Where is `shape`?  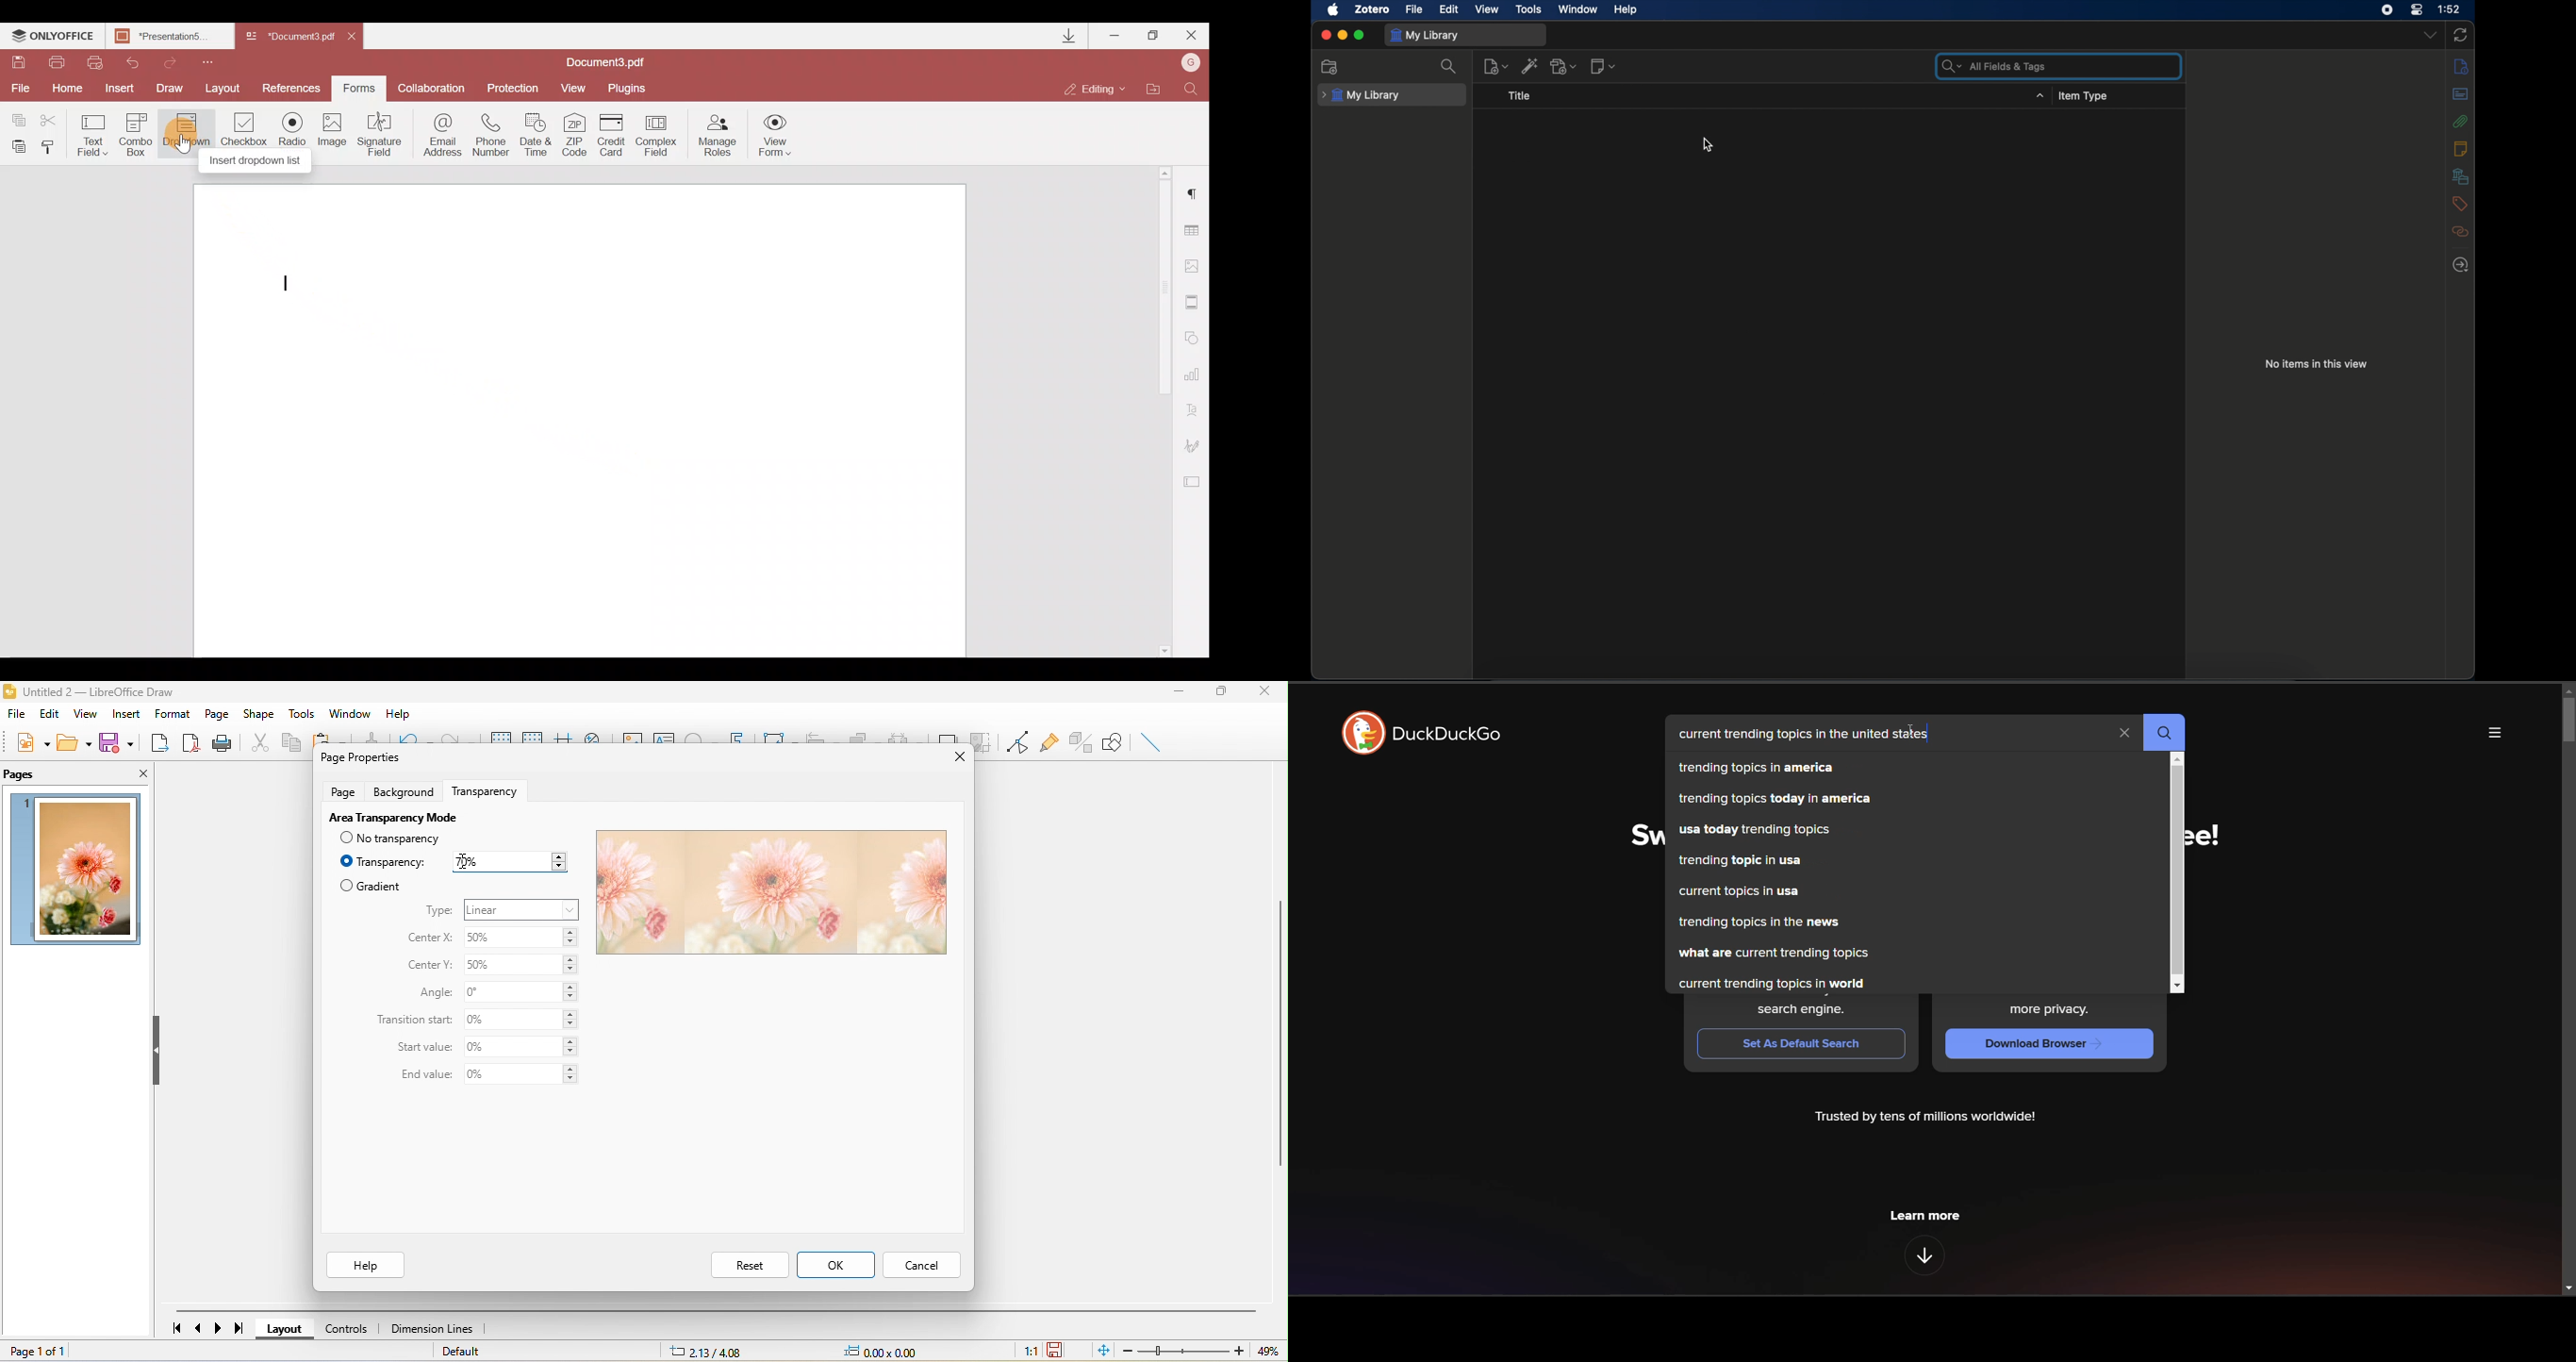
shape is located at coordinates (258, 715).